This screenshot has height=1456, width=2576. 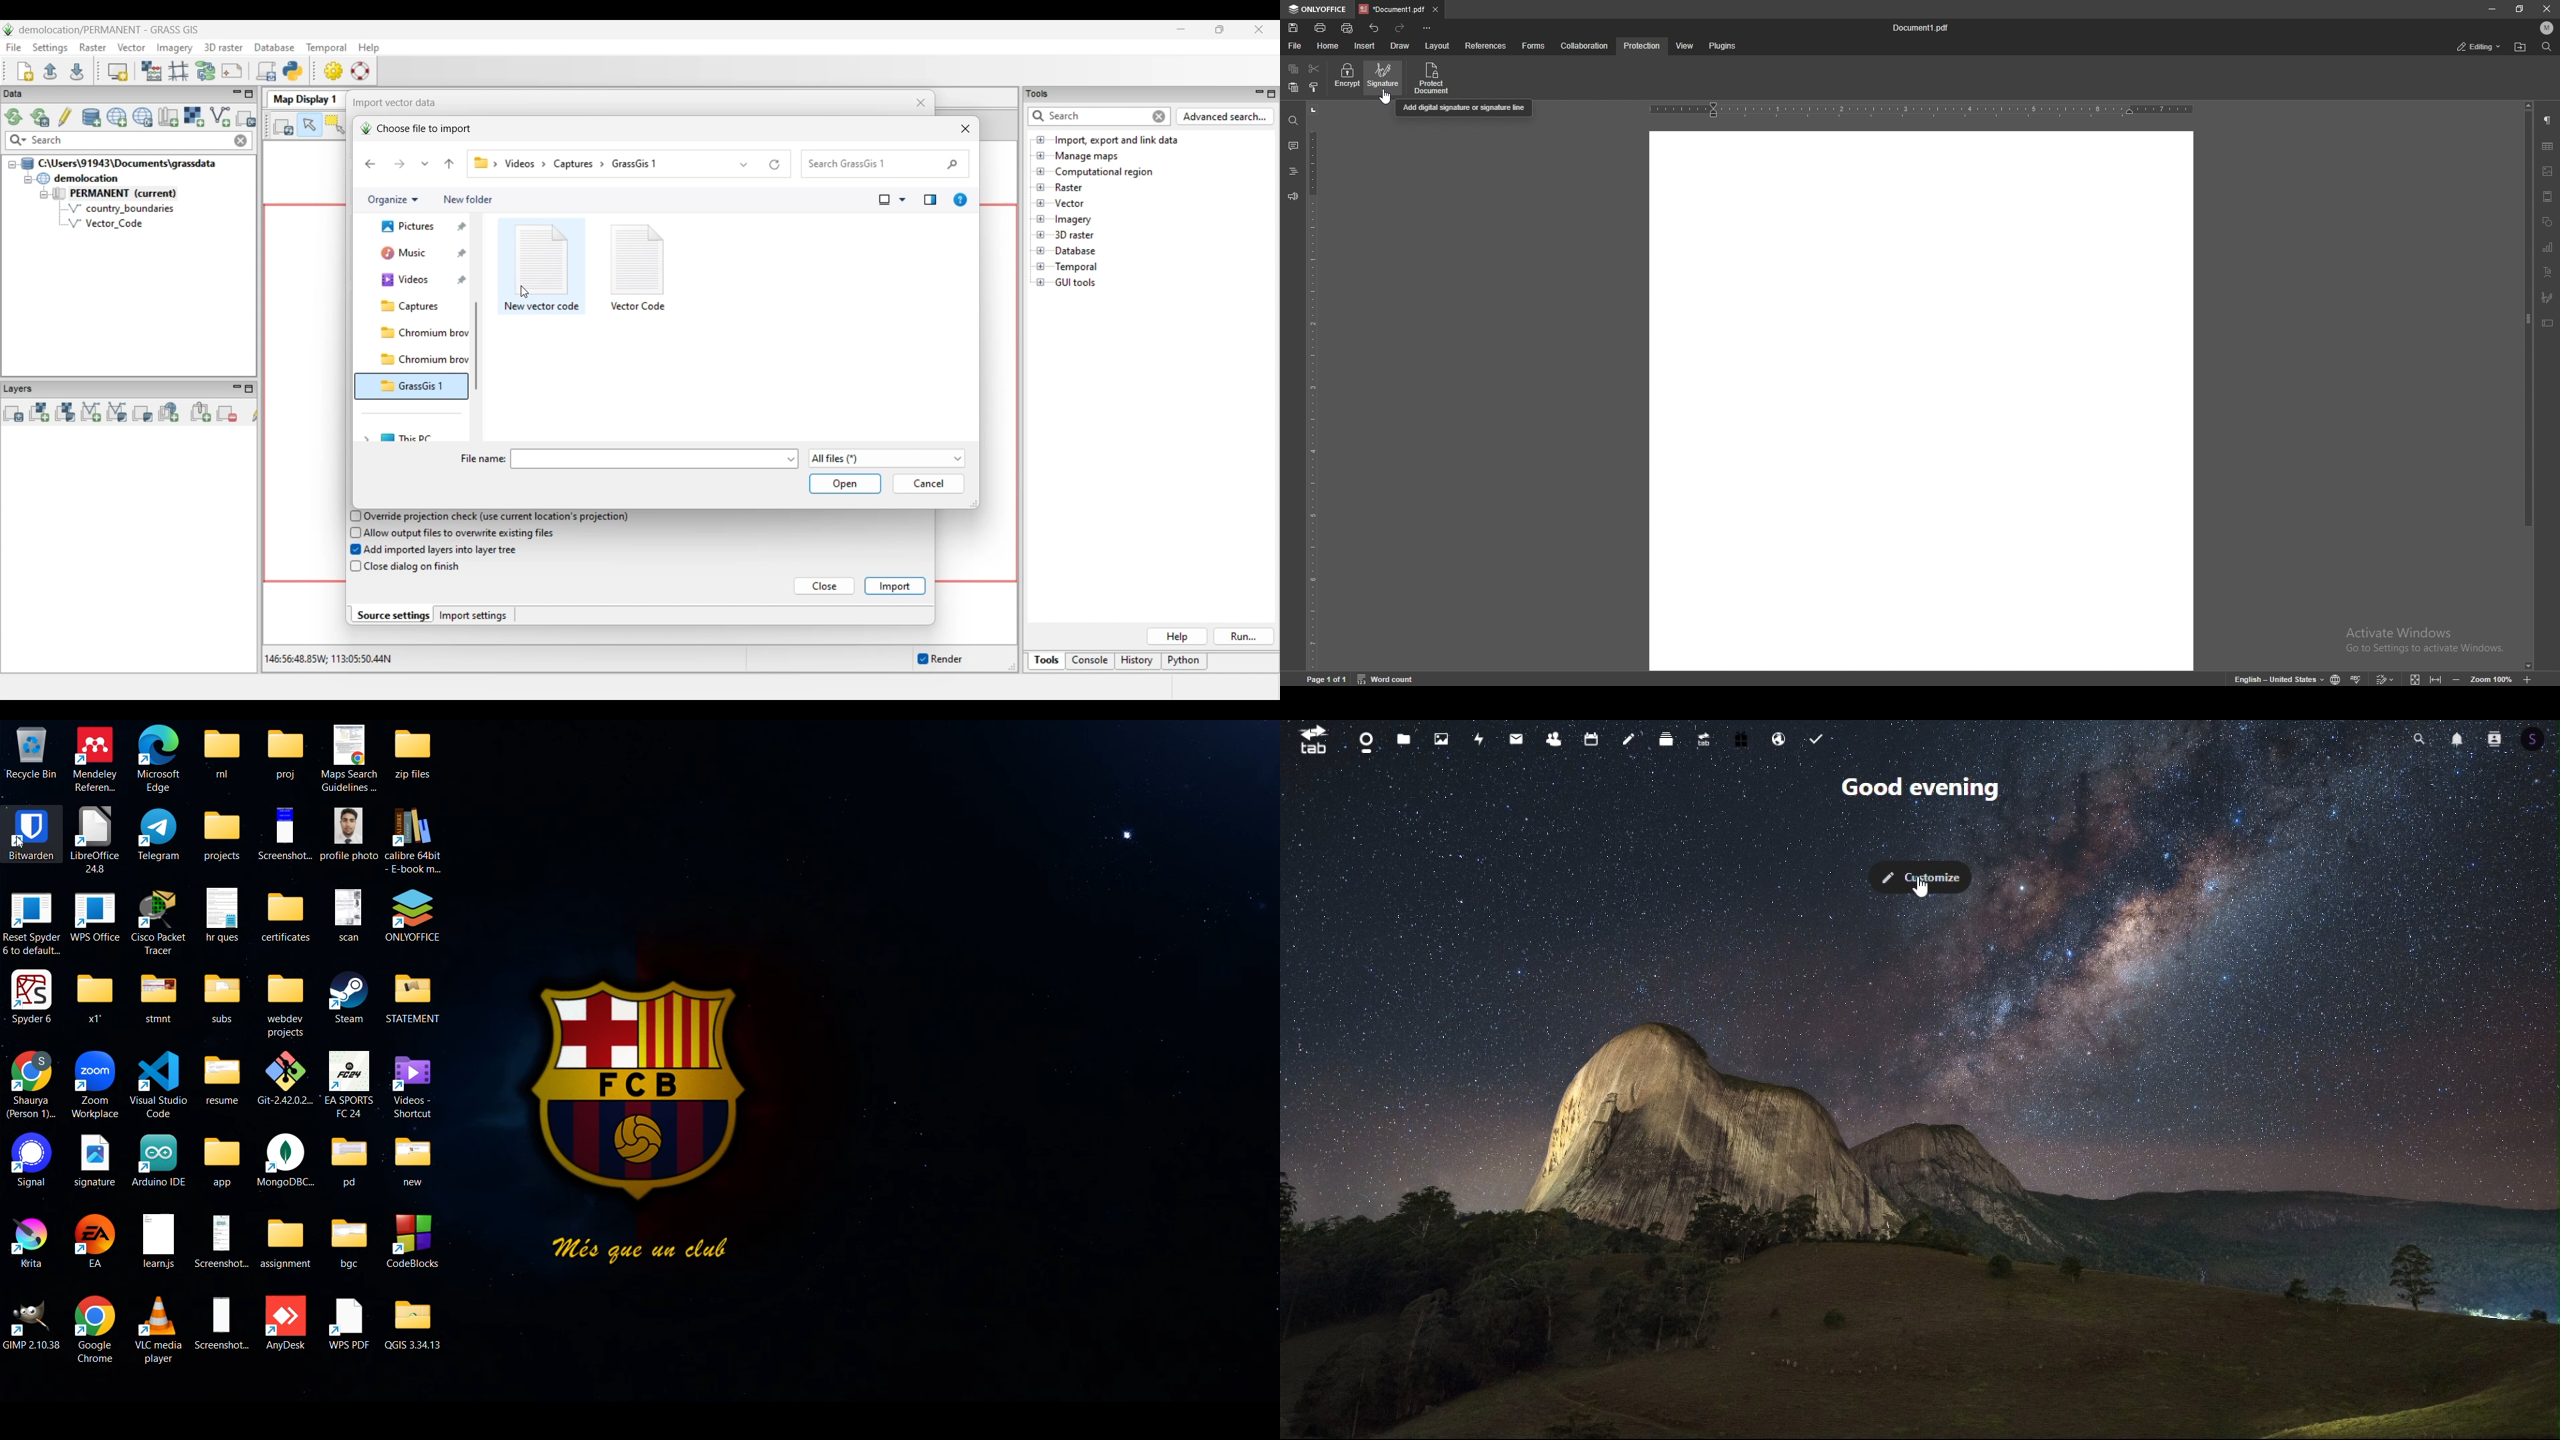 I want to click on Screenshot..., so click(x=224, y=1240).